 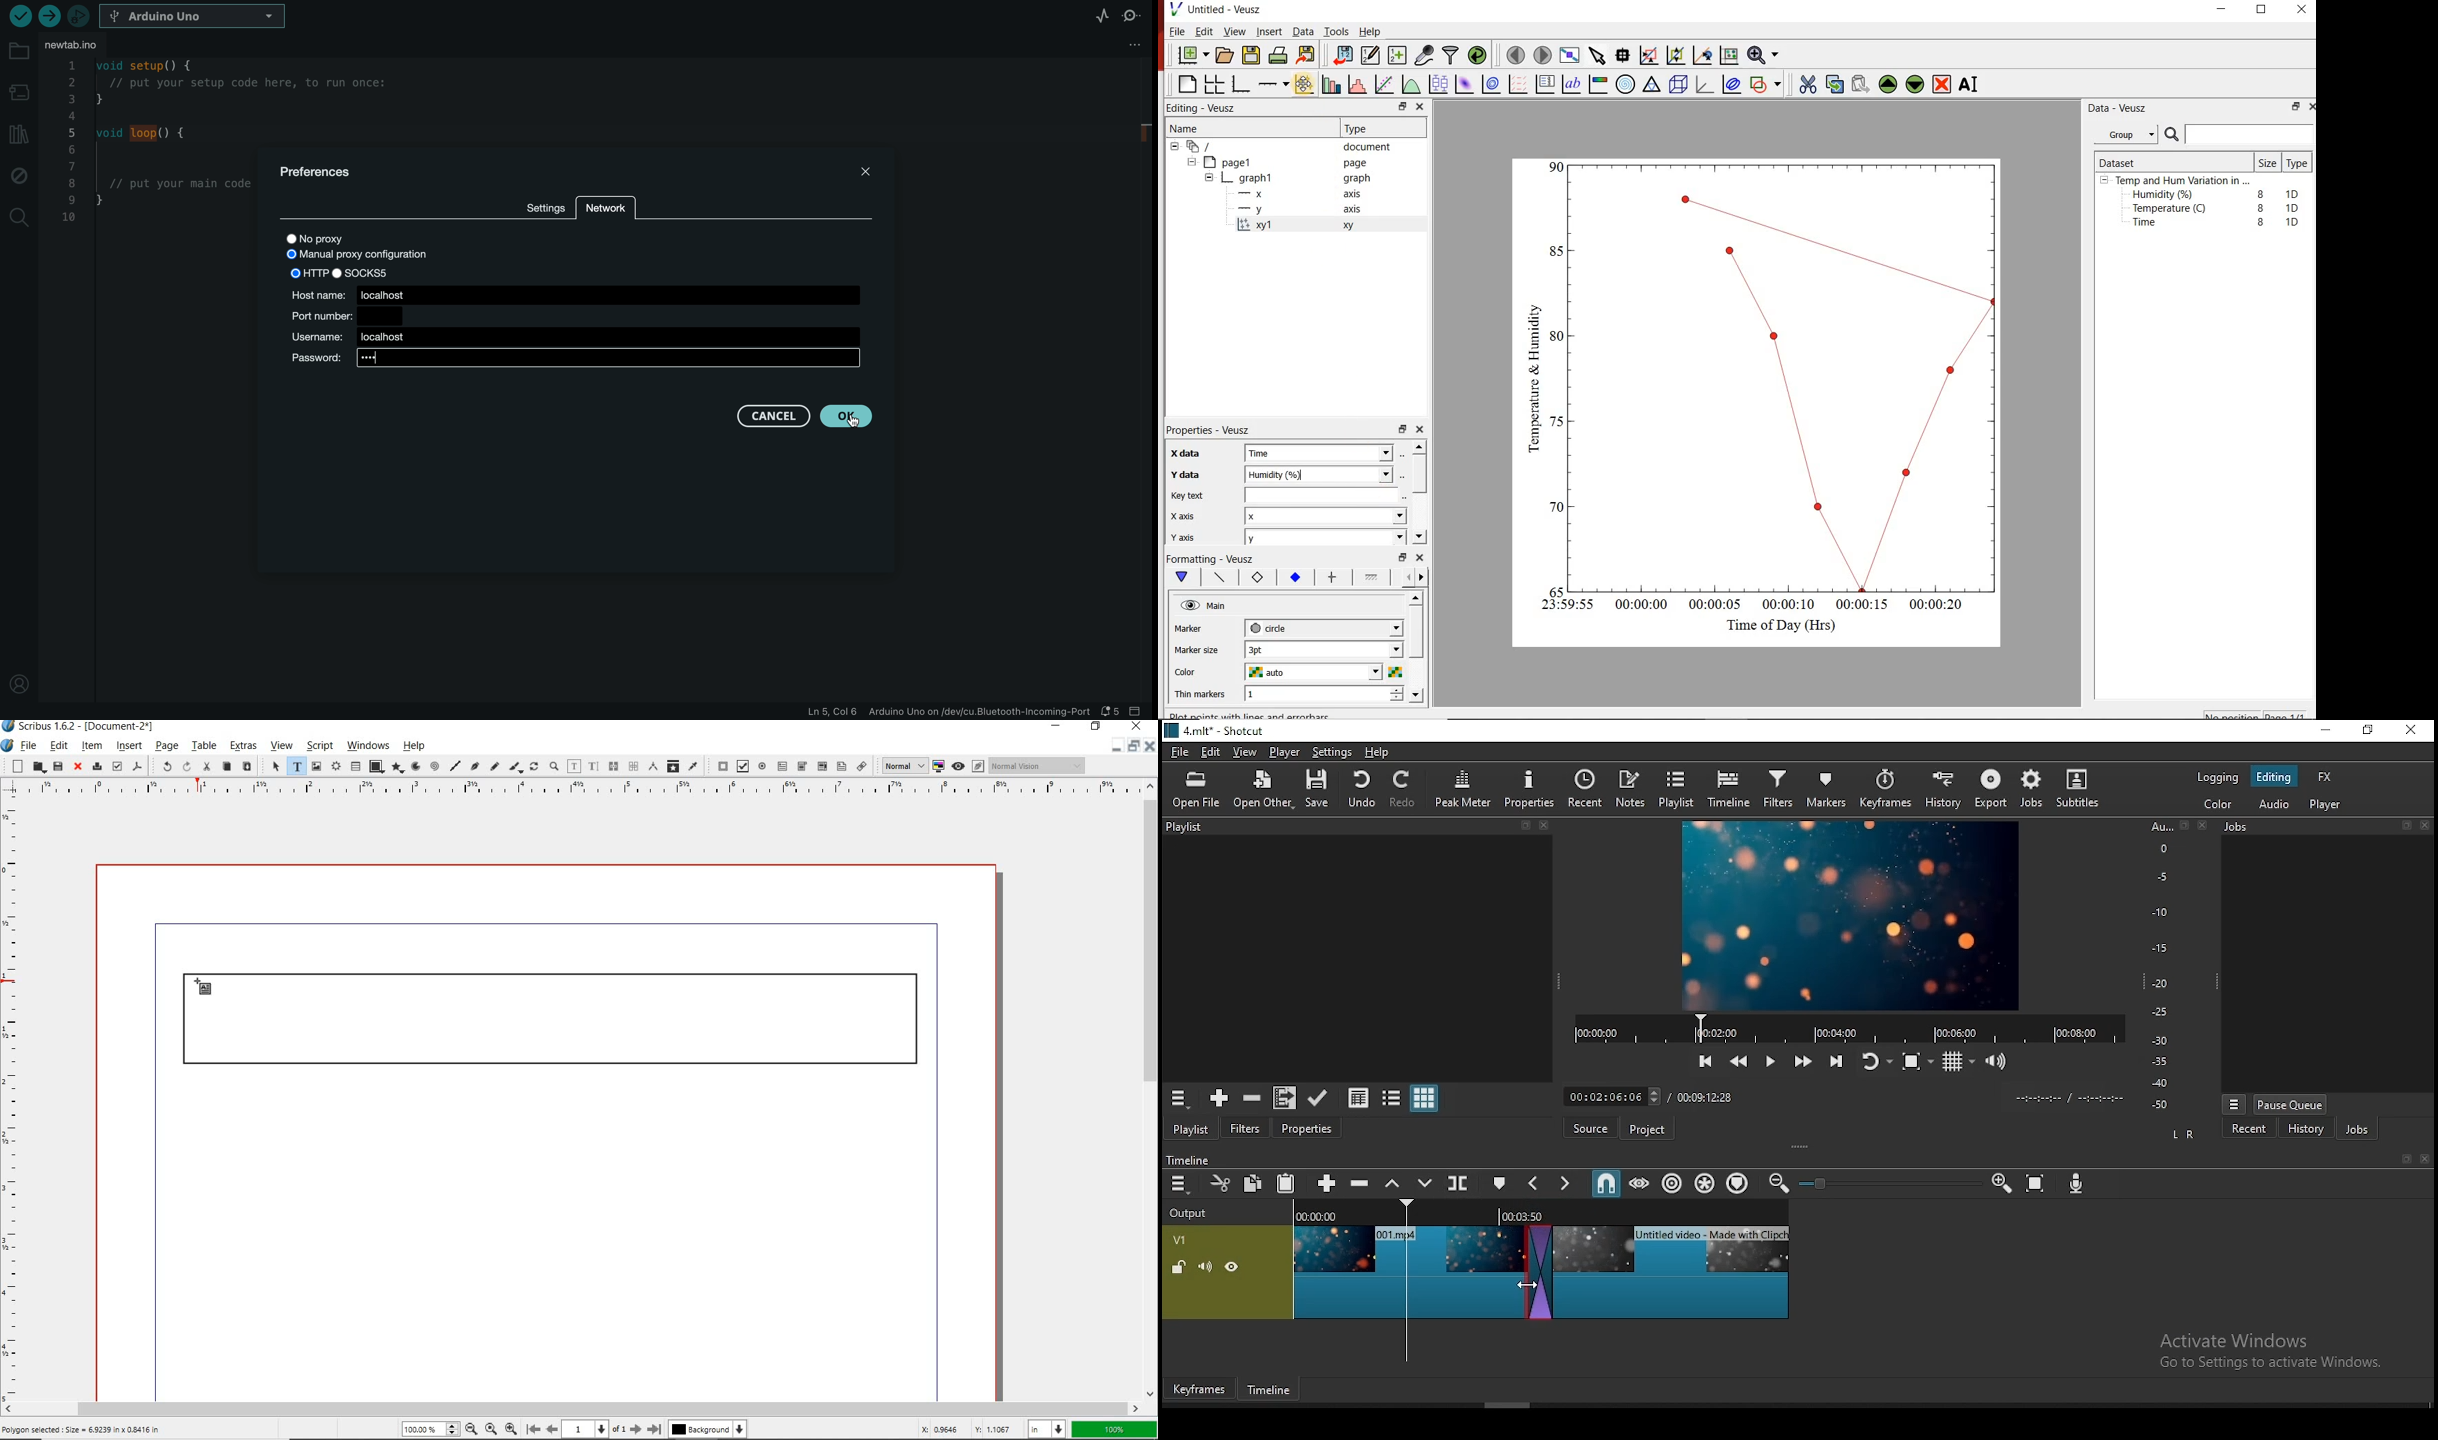 I want to click on paste, so click(x=247, y=766).